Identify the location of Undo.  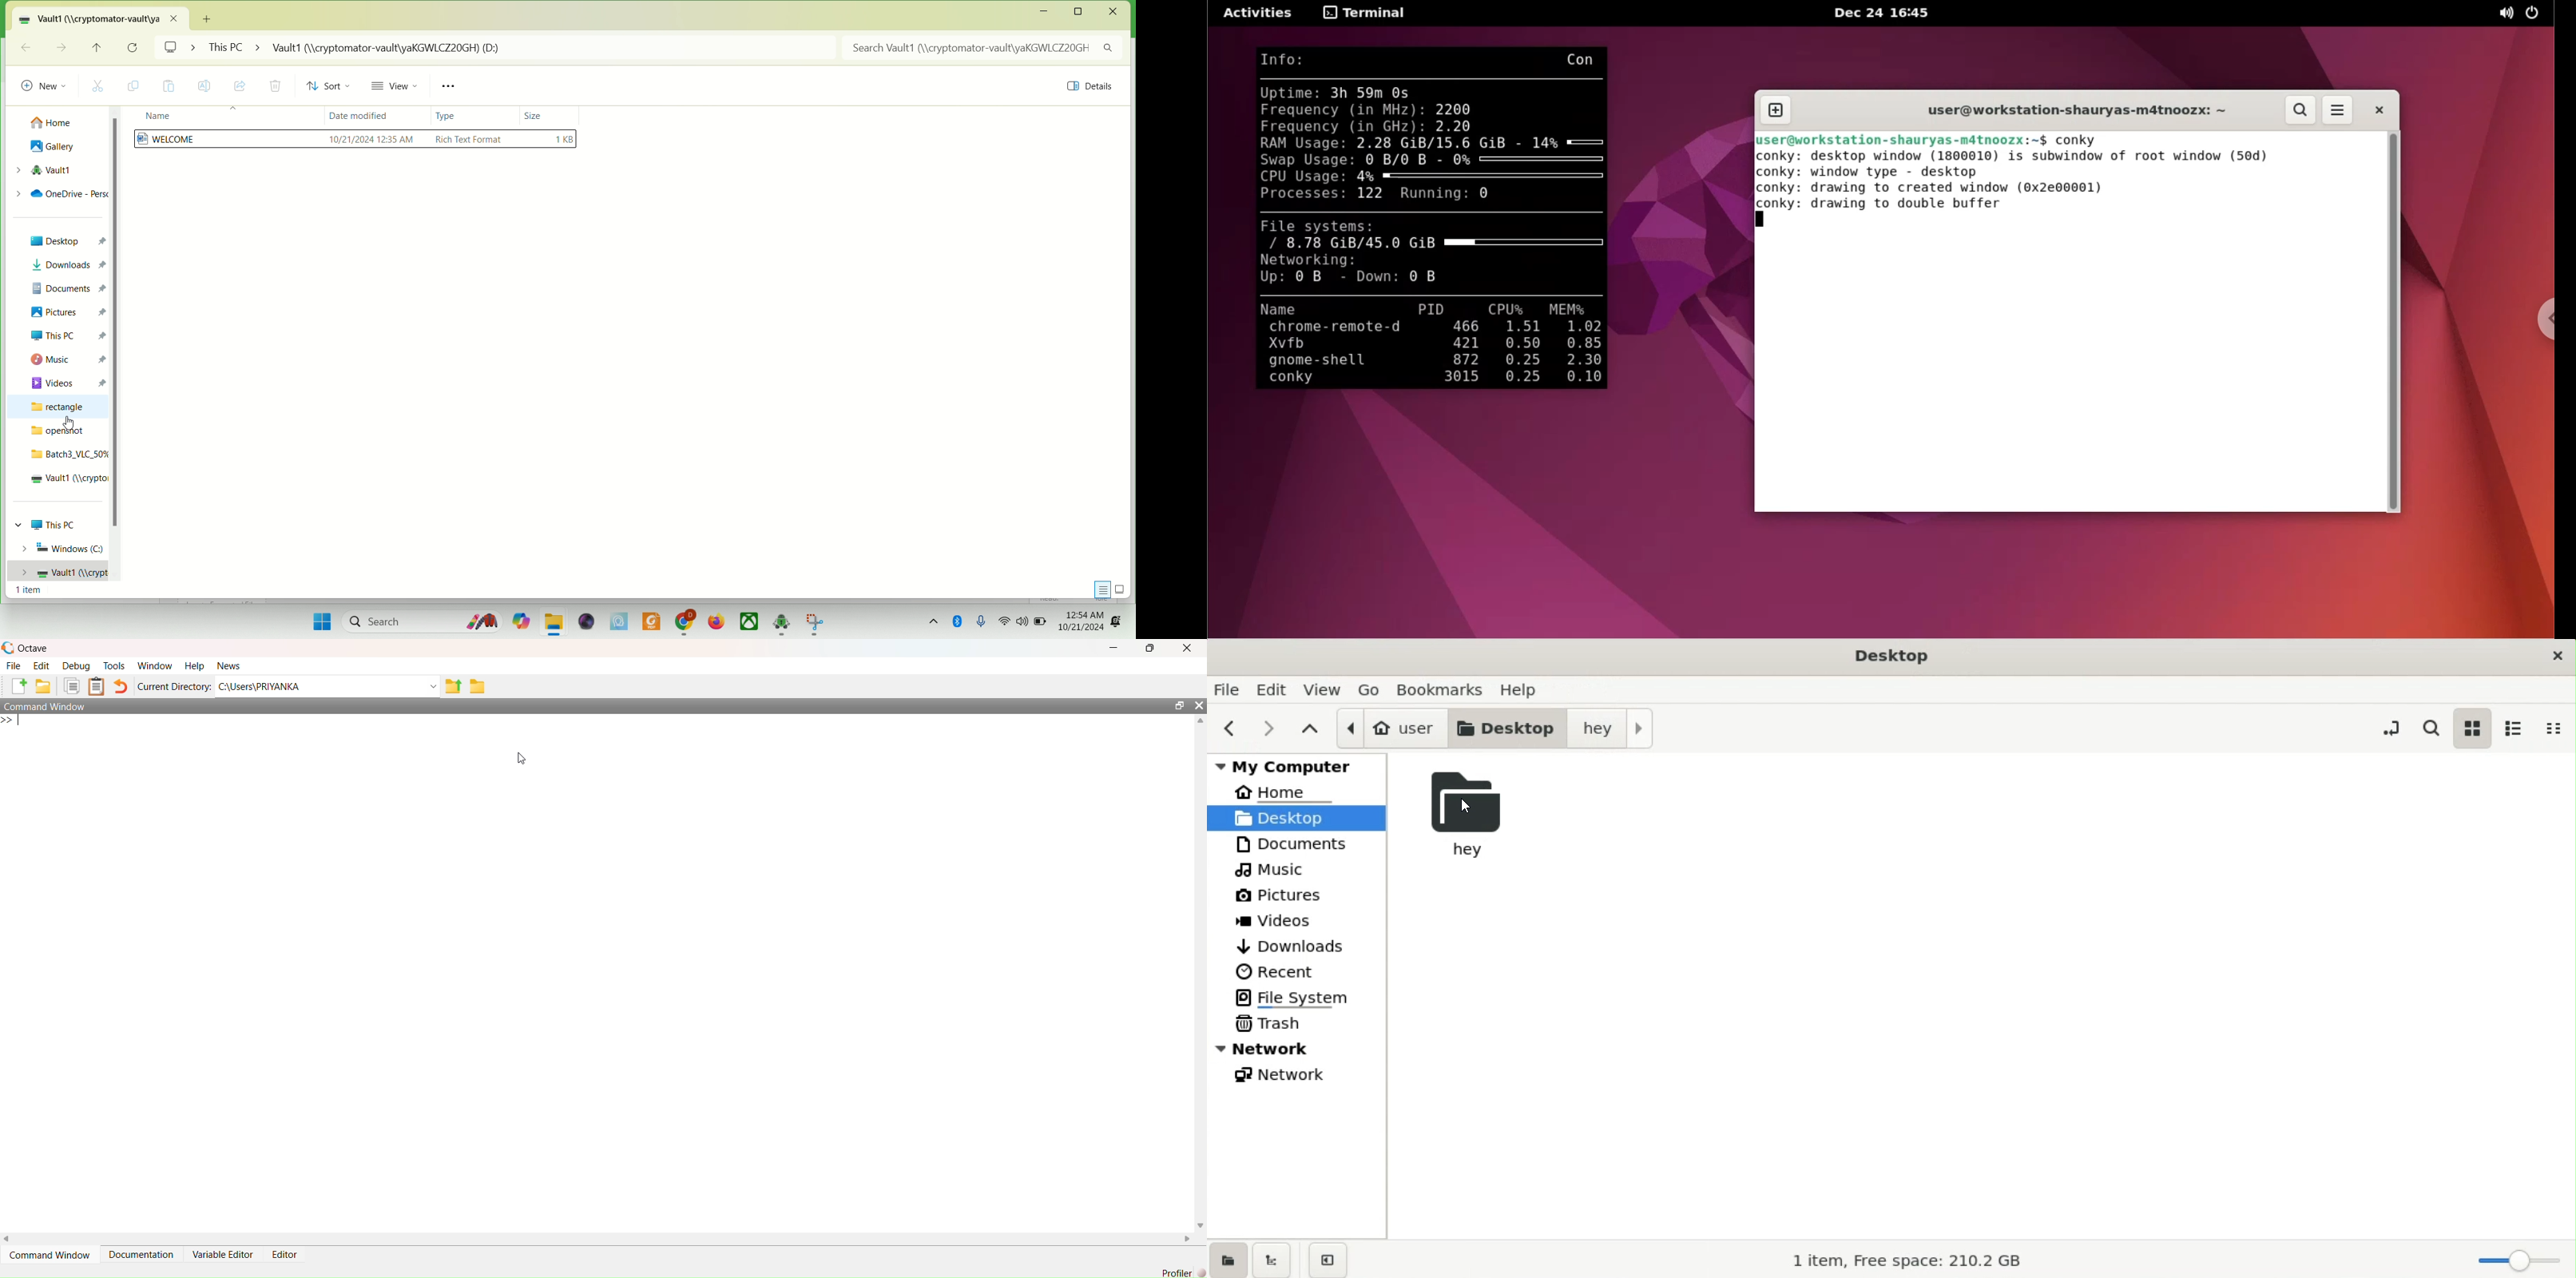
(121, 686).